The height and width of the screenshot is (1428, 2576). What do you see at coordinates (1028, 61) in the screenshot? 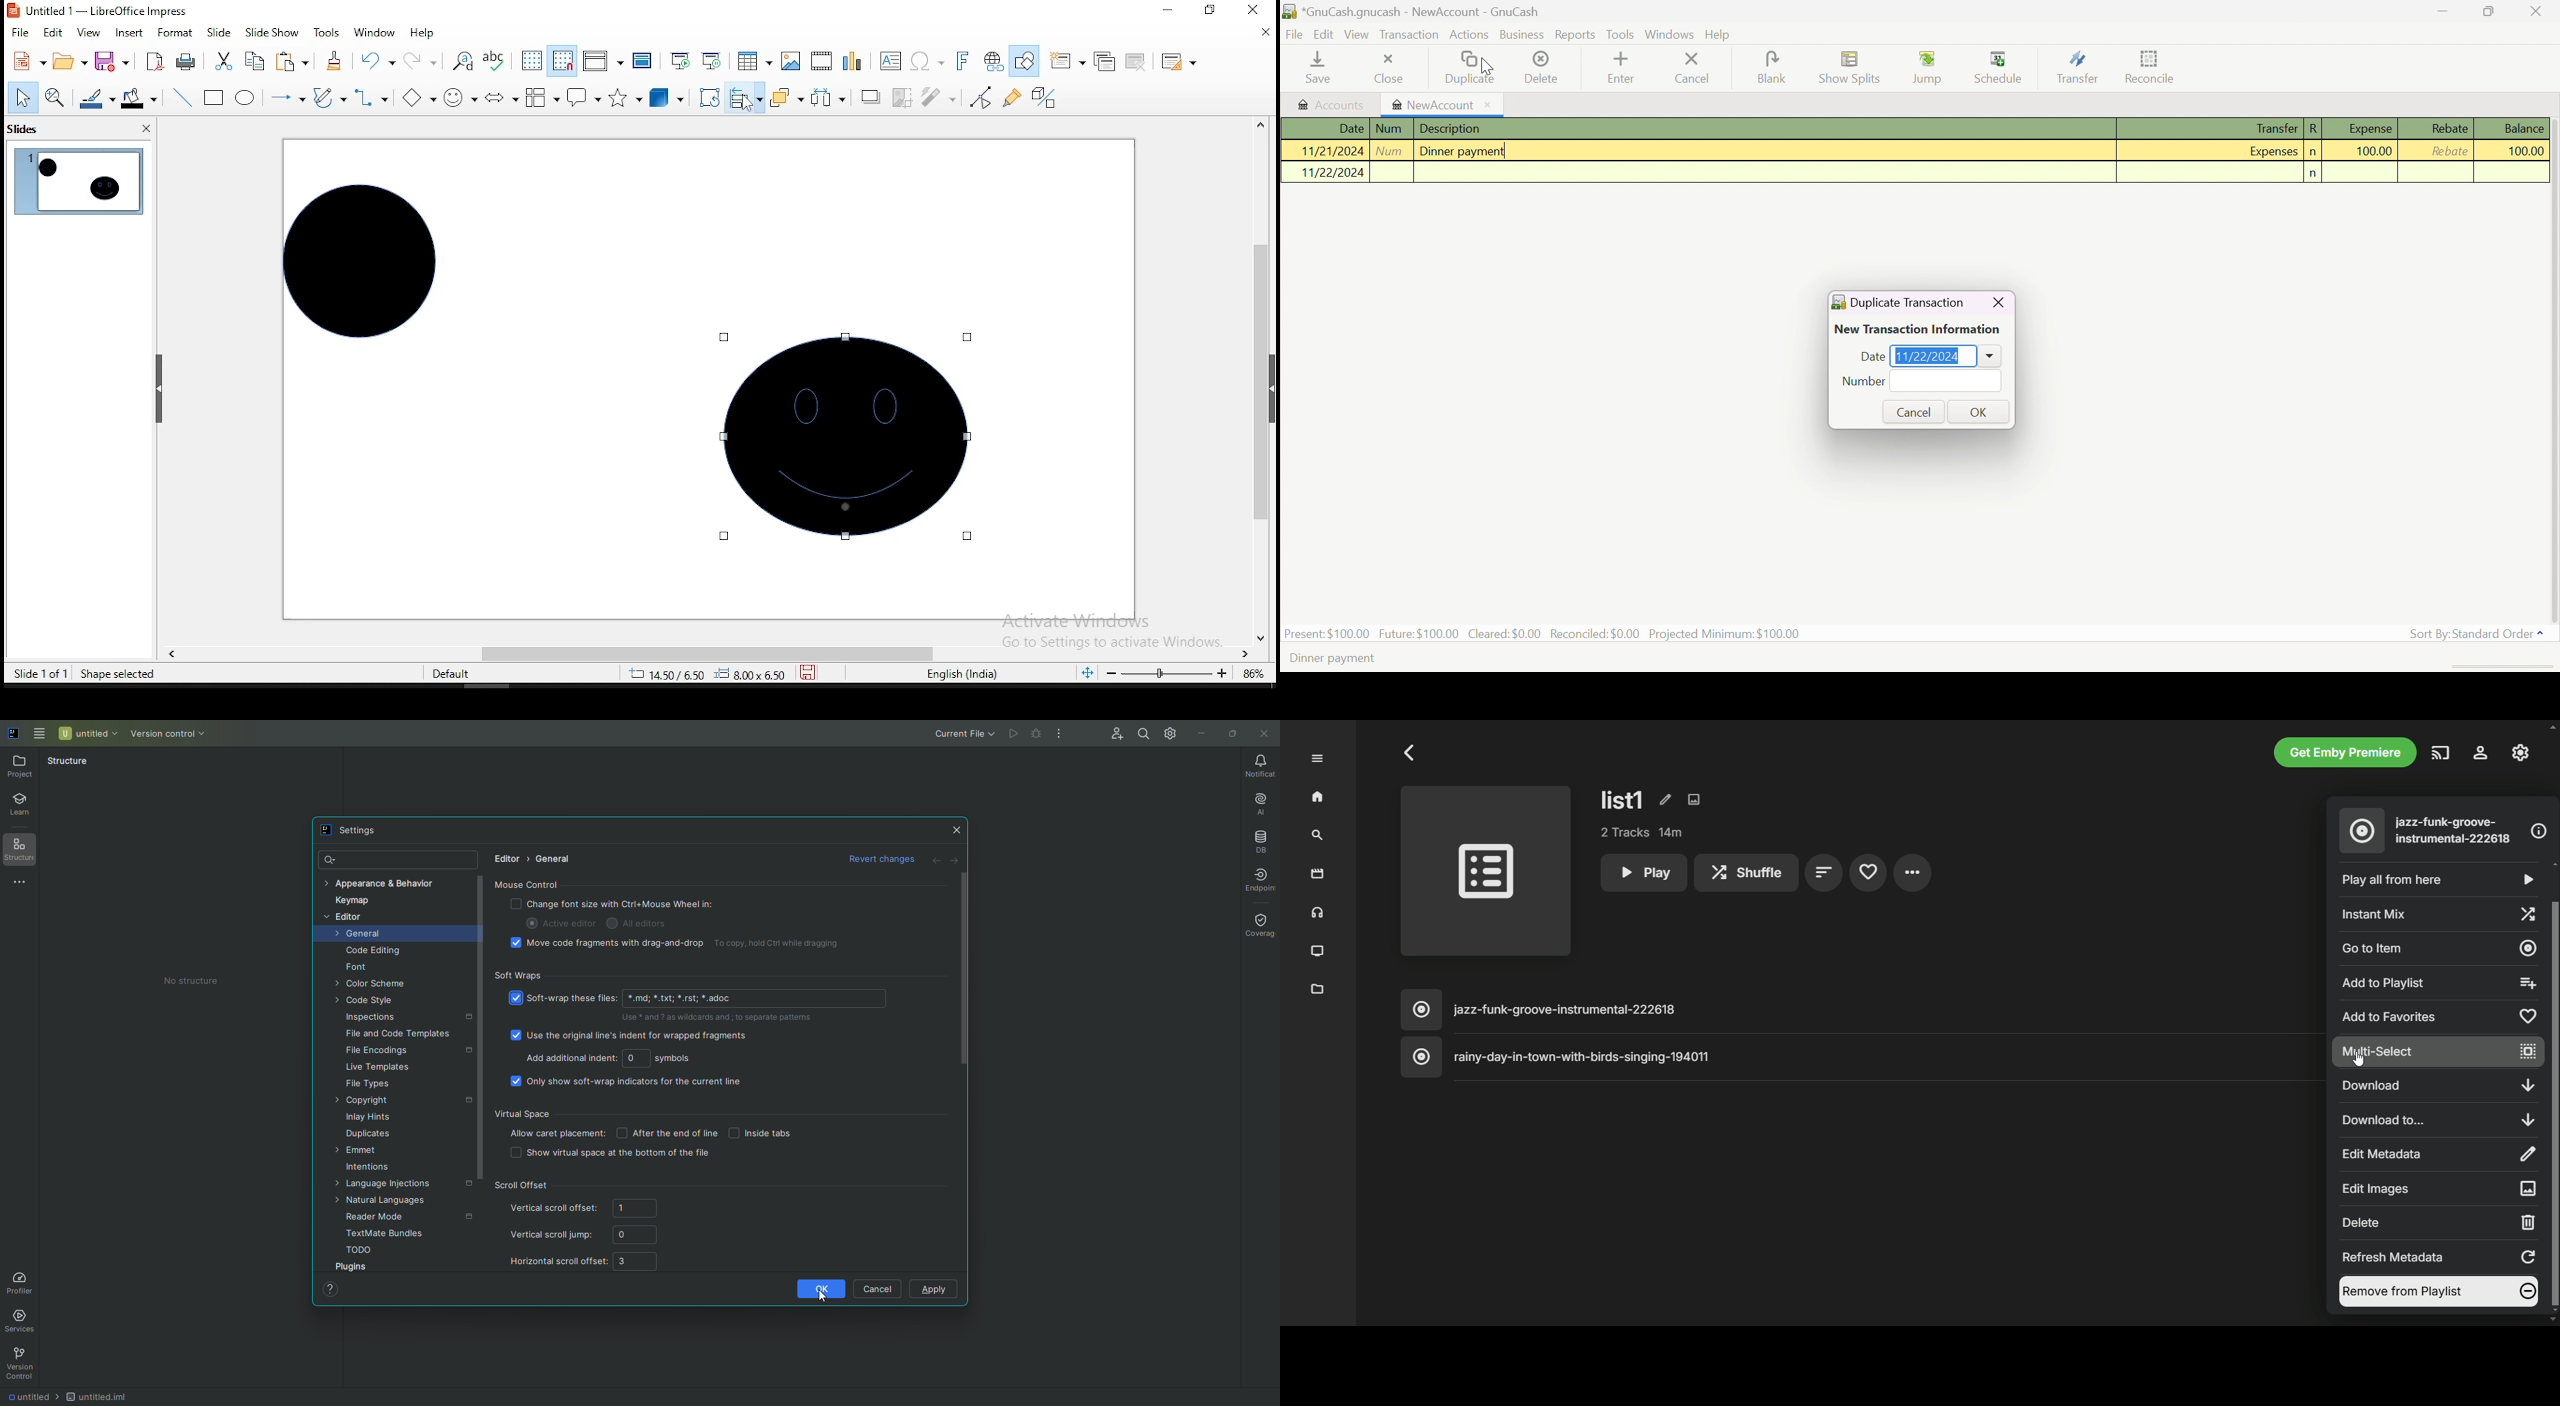
I see `show draw functions` at bounding box center [1028, 61].